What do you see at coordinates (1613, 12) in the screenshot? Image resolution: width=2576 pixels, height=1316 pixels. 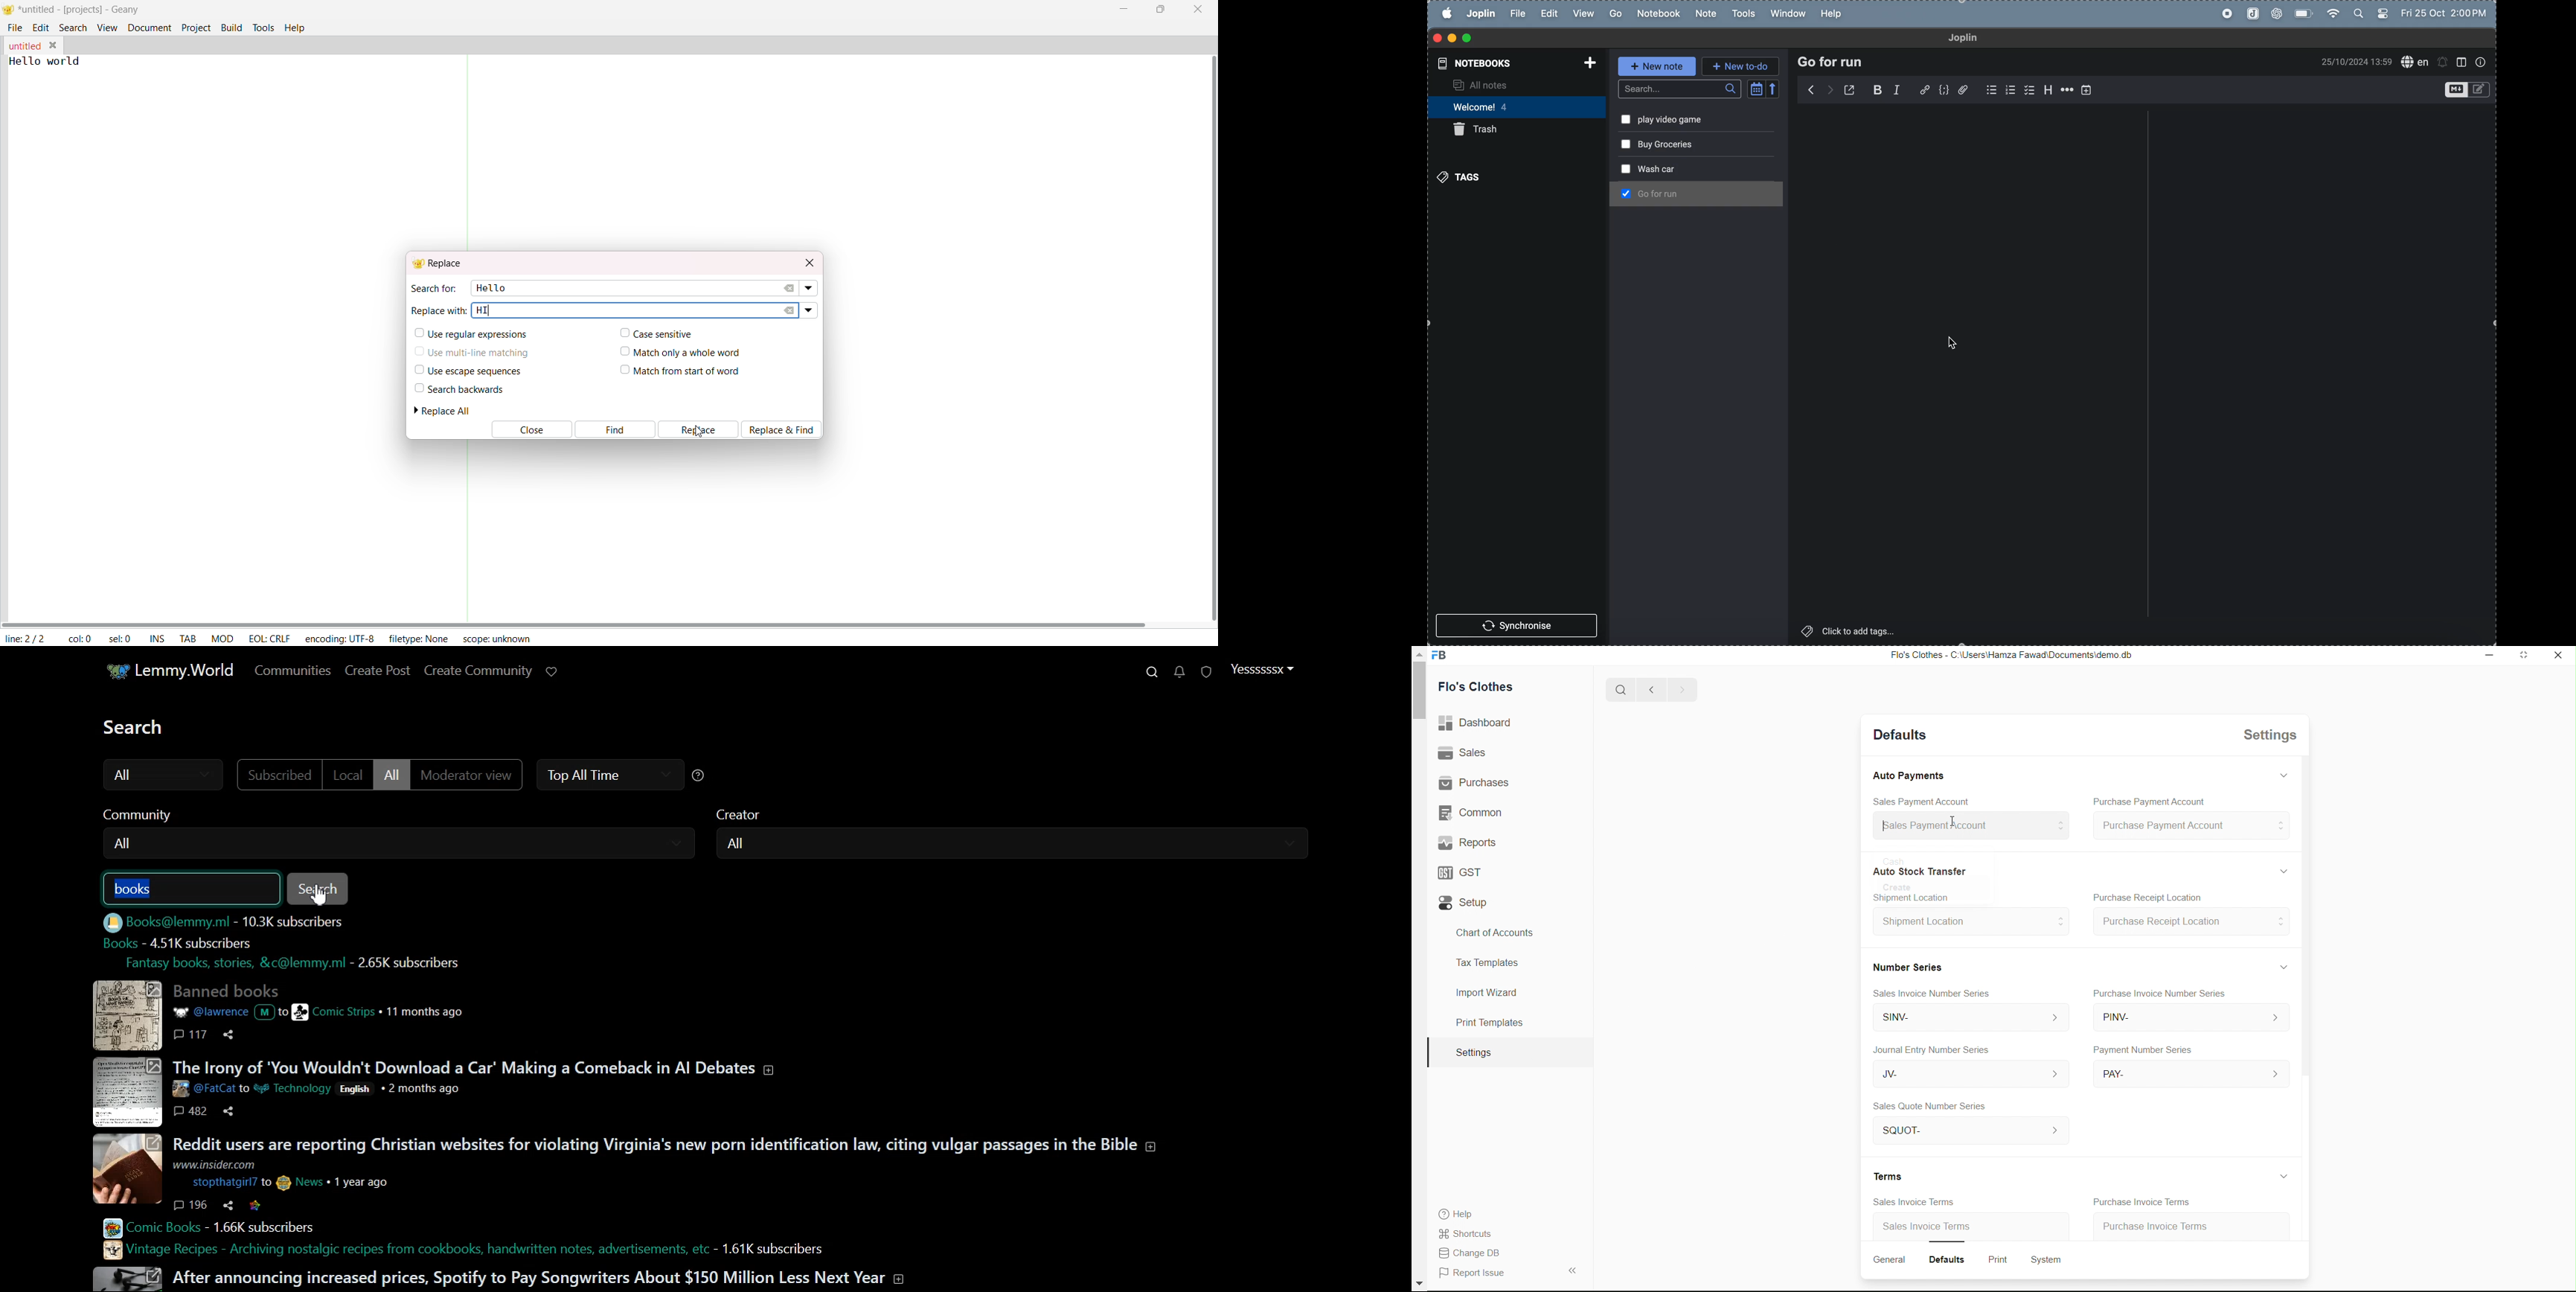 I see `go` at bounding box center [1613, 12].